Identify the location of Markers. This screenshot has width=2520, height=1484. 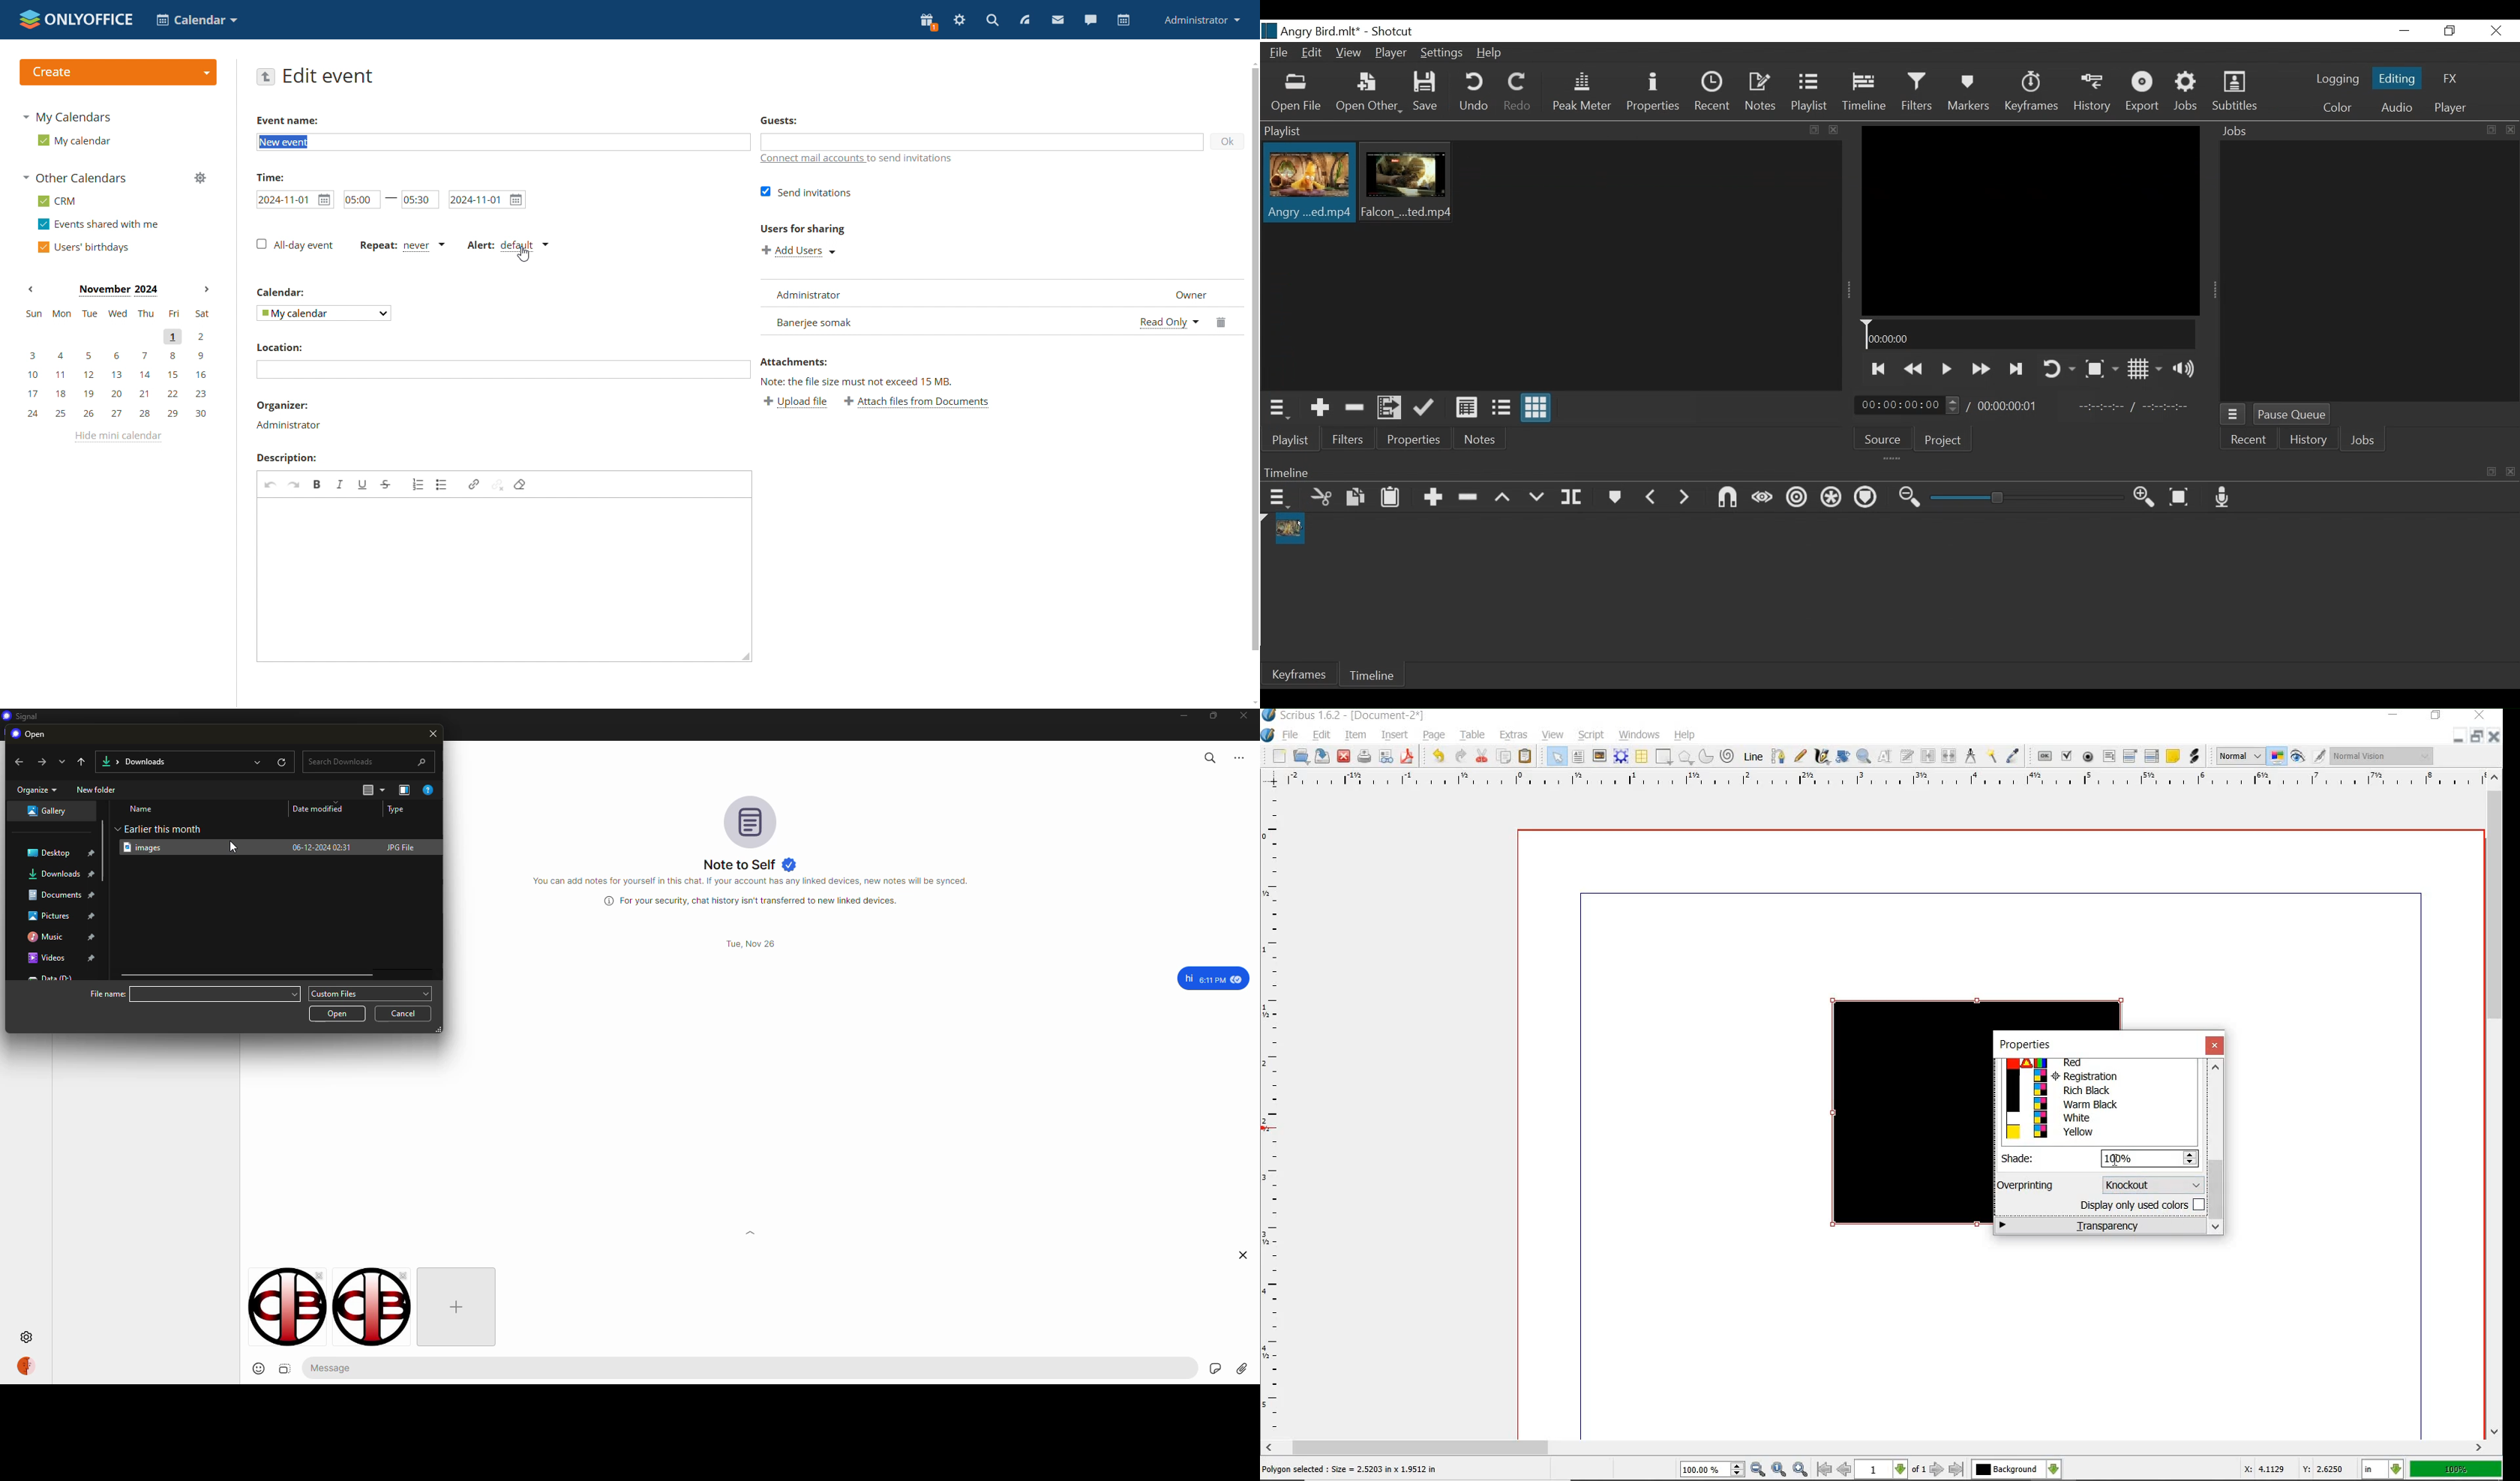
(1970, 94).